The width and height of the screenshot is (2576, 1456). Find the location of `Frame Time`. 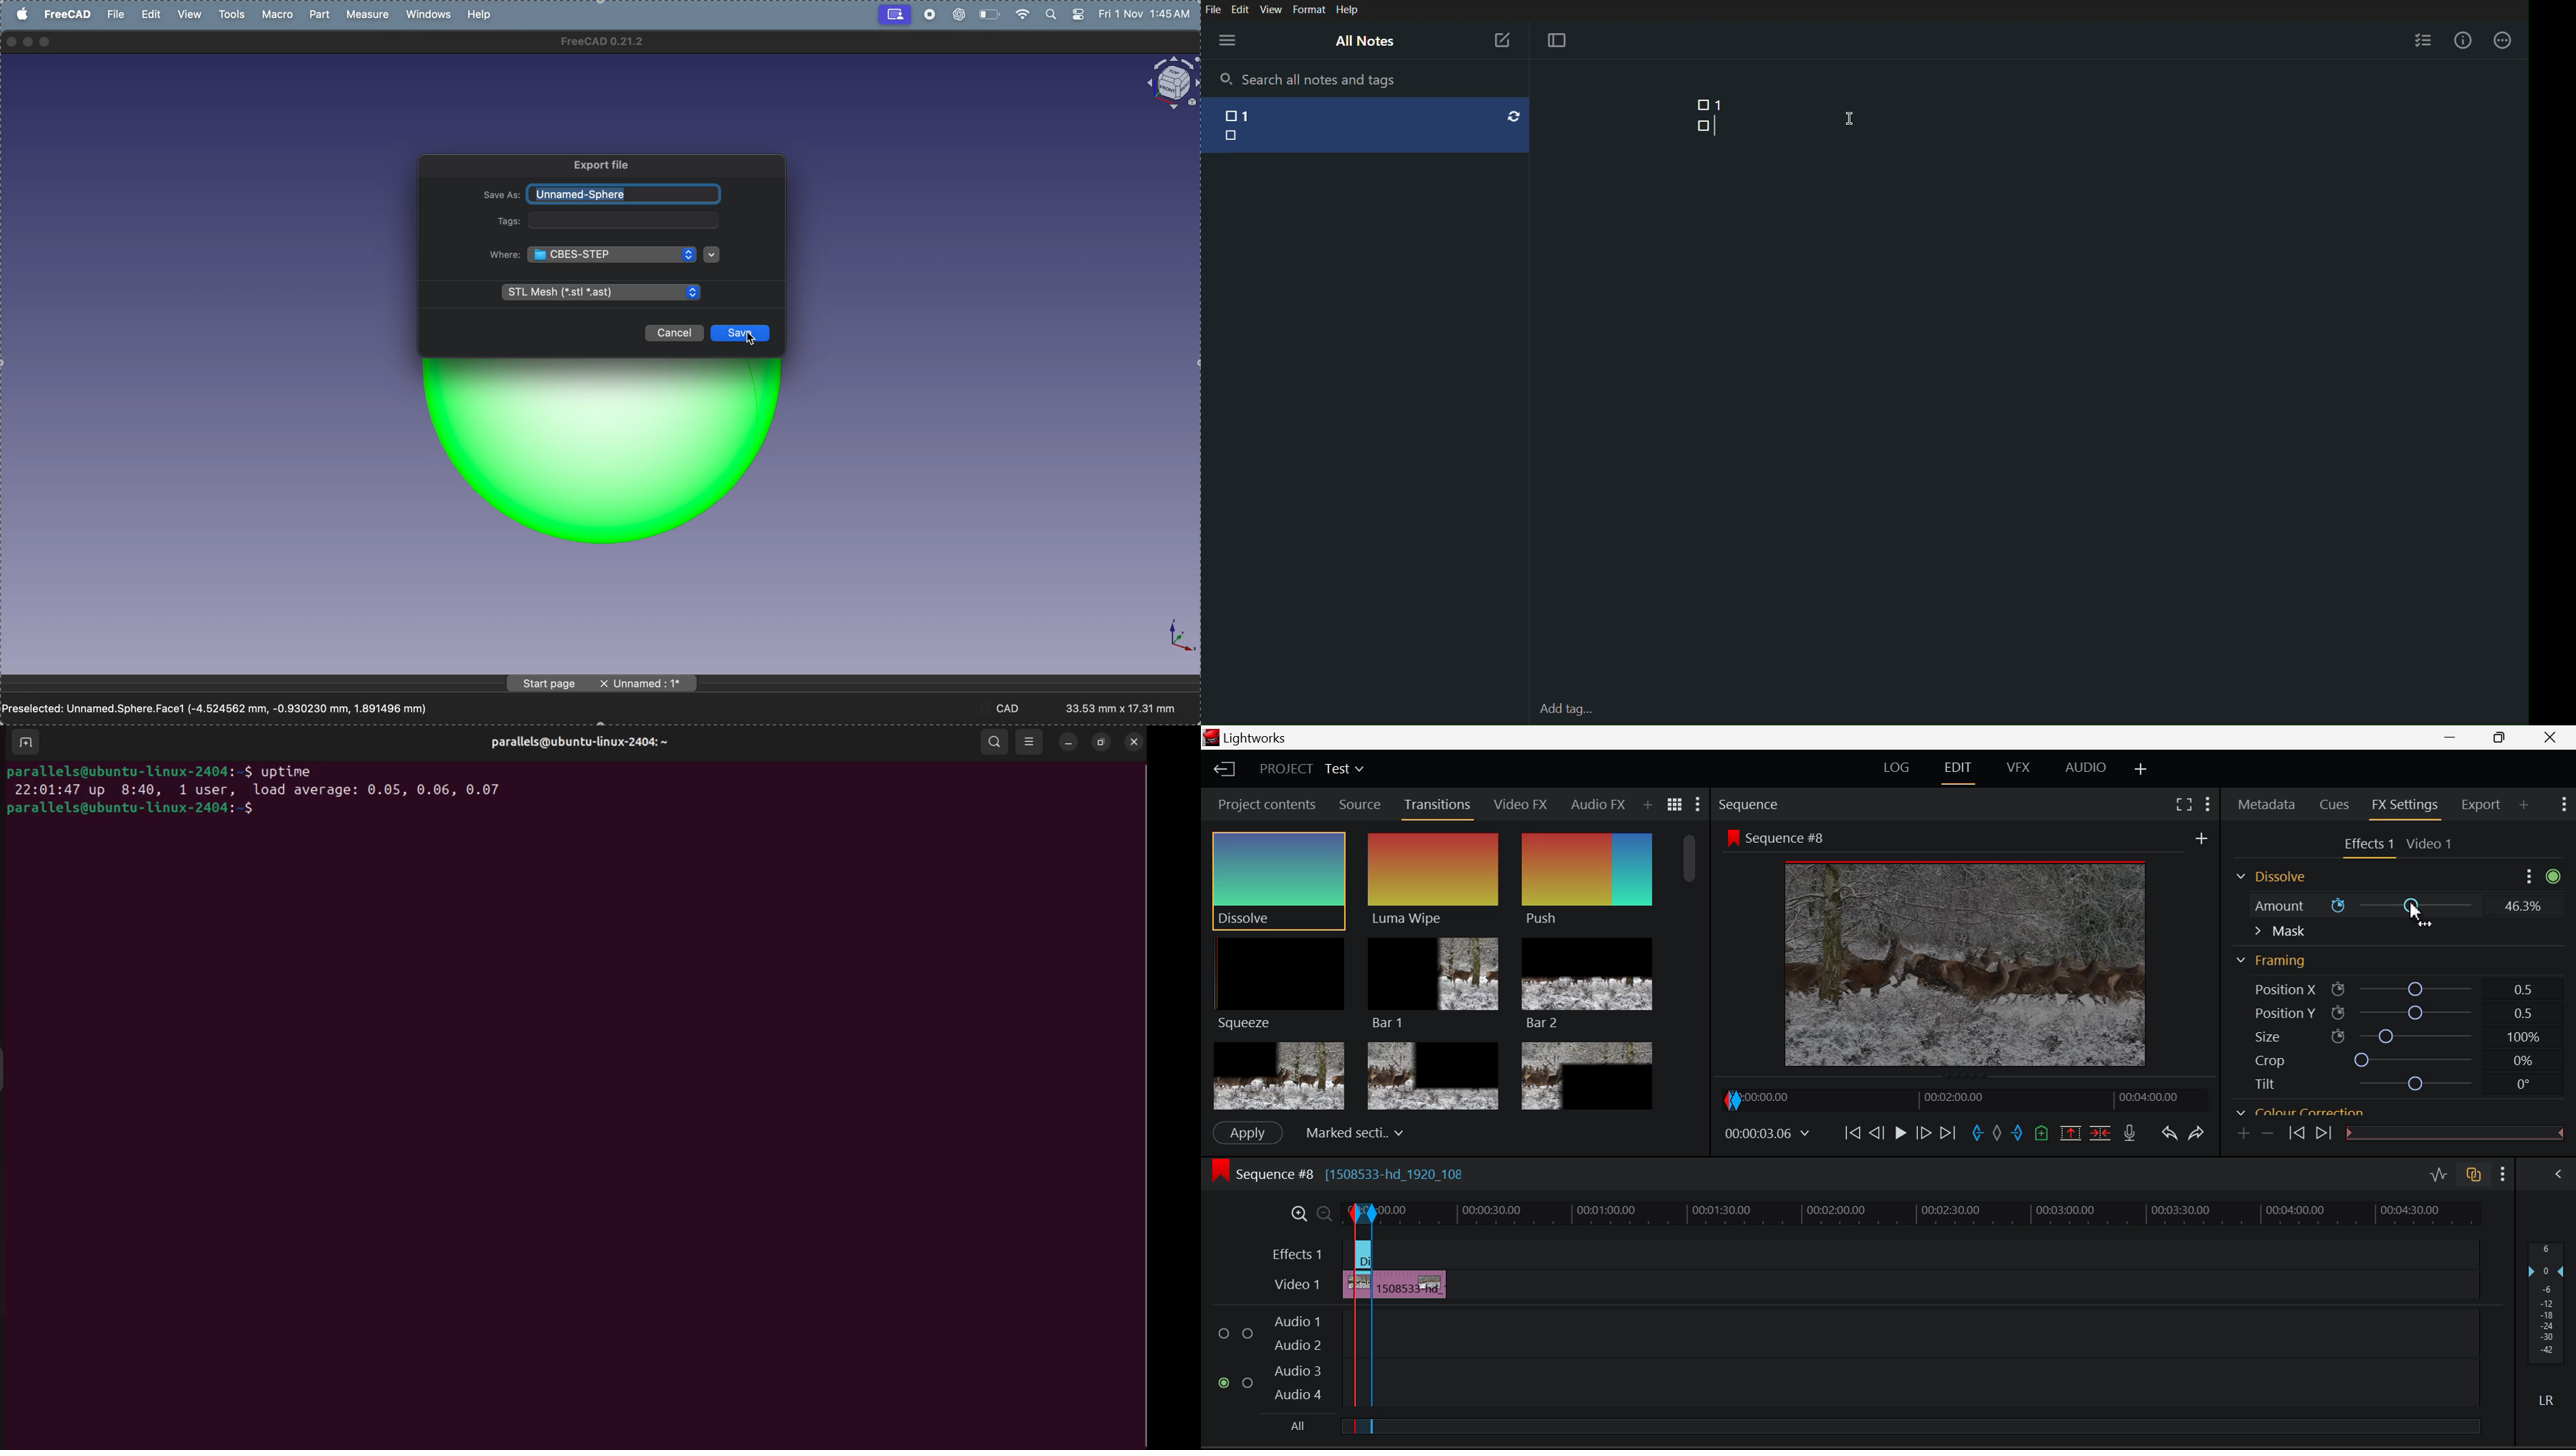

Frame Time is located at coordinates (1767, 1133).